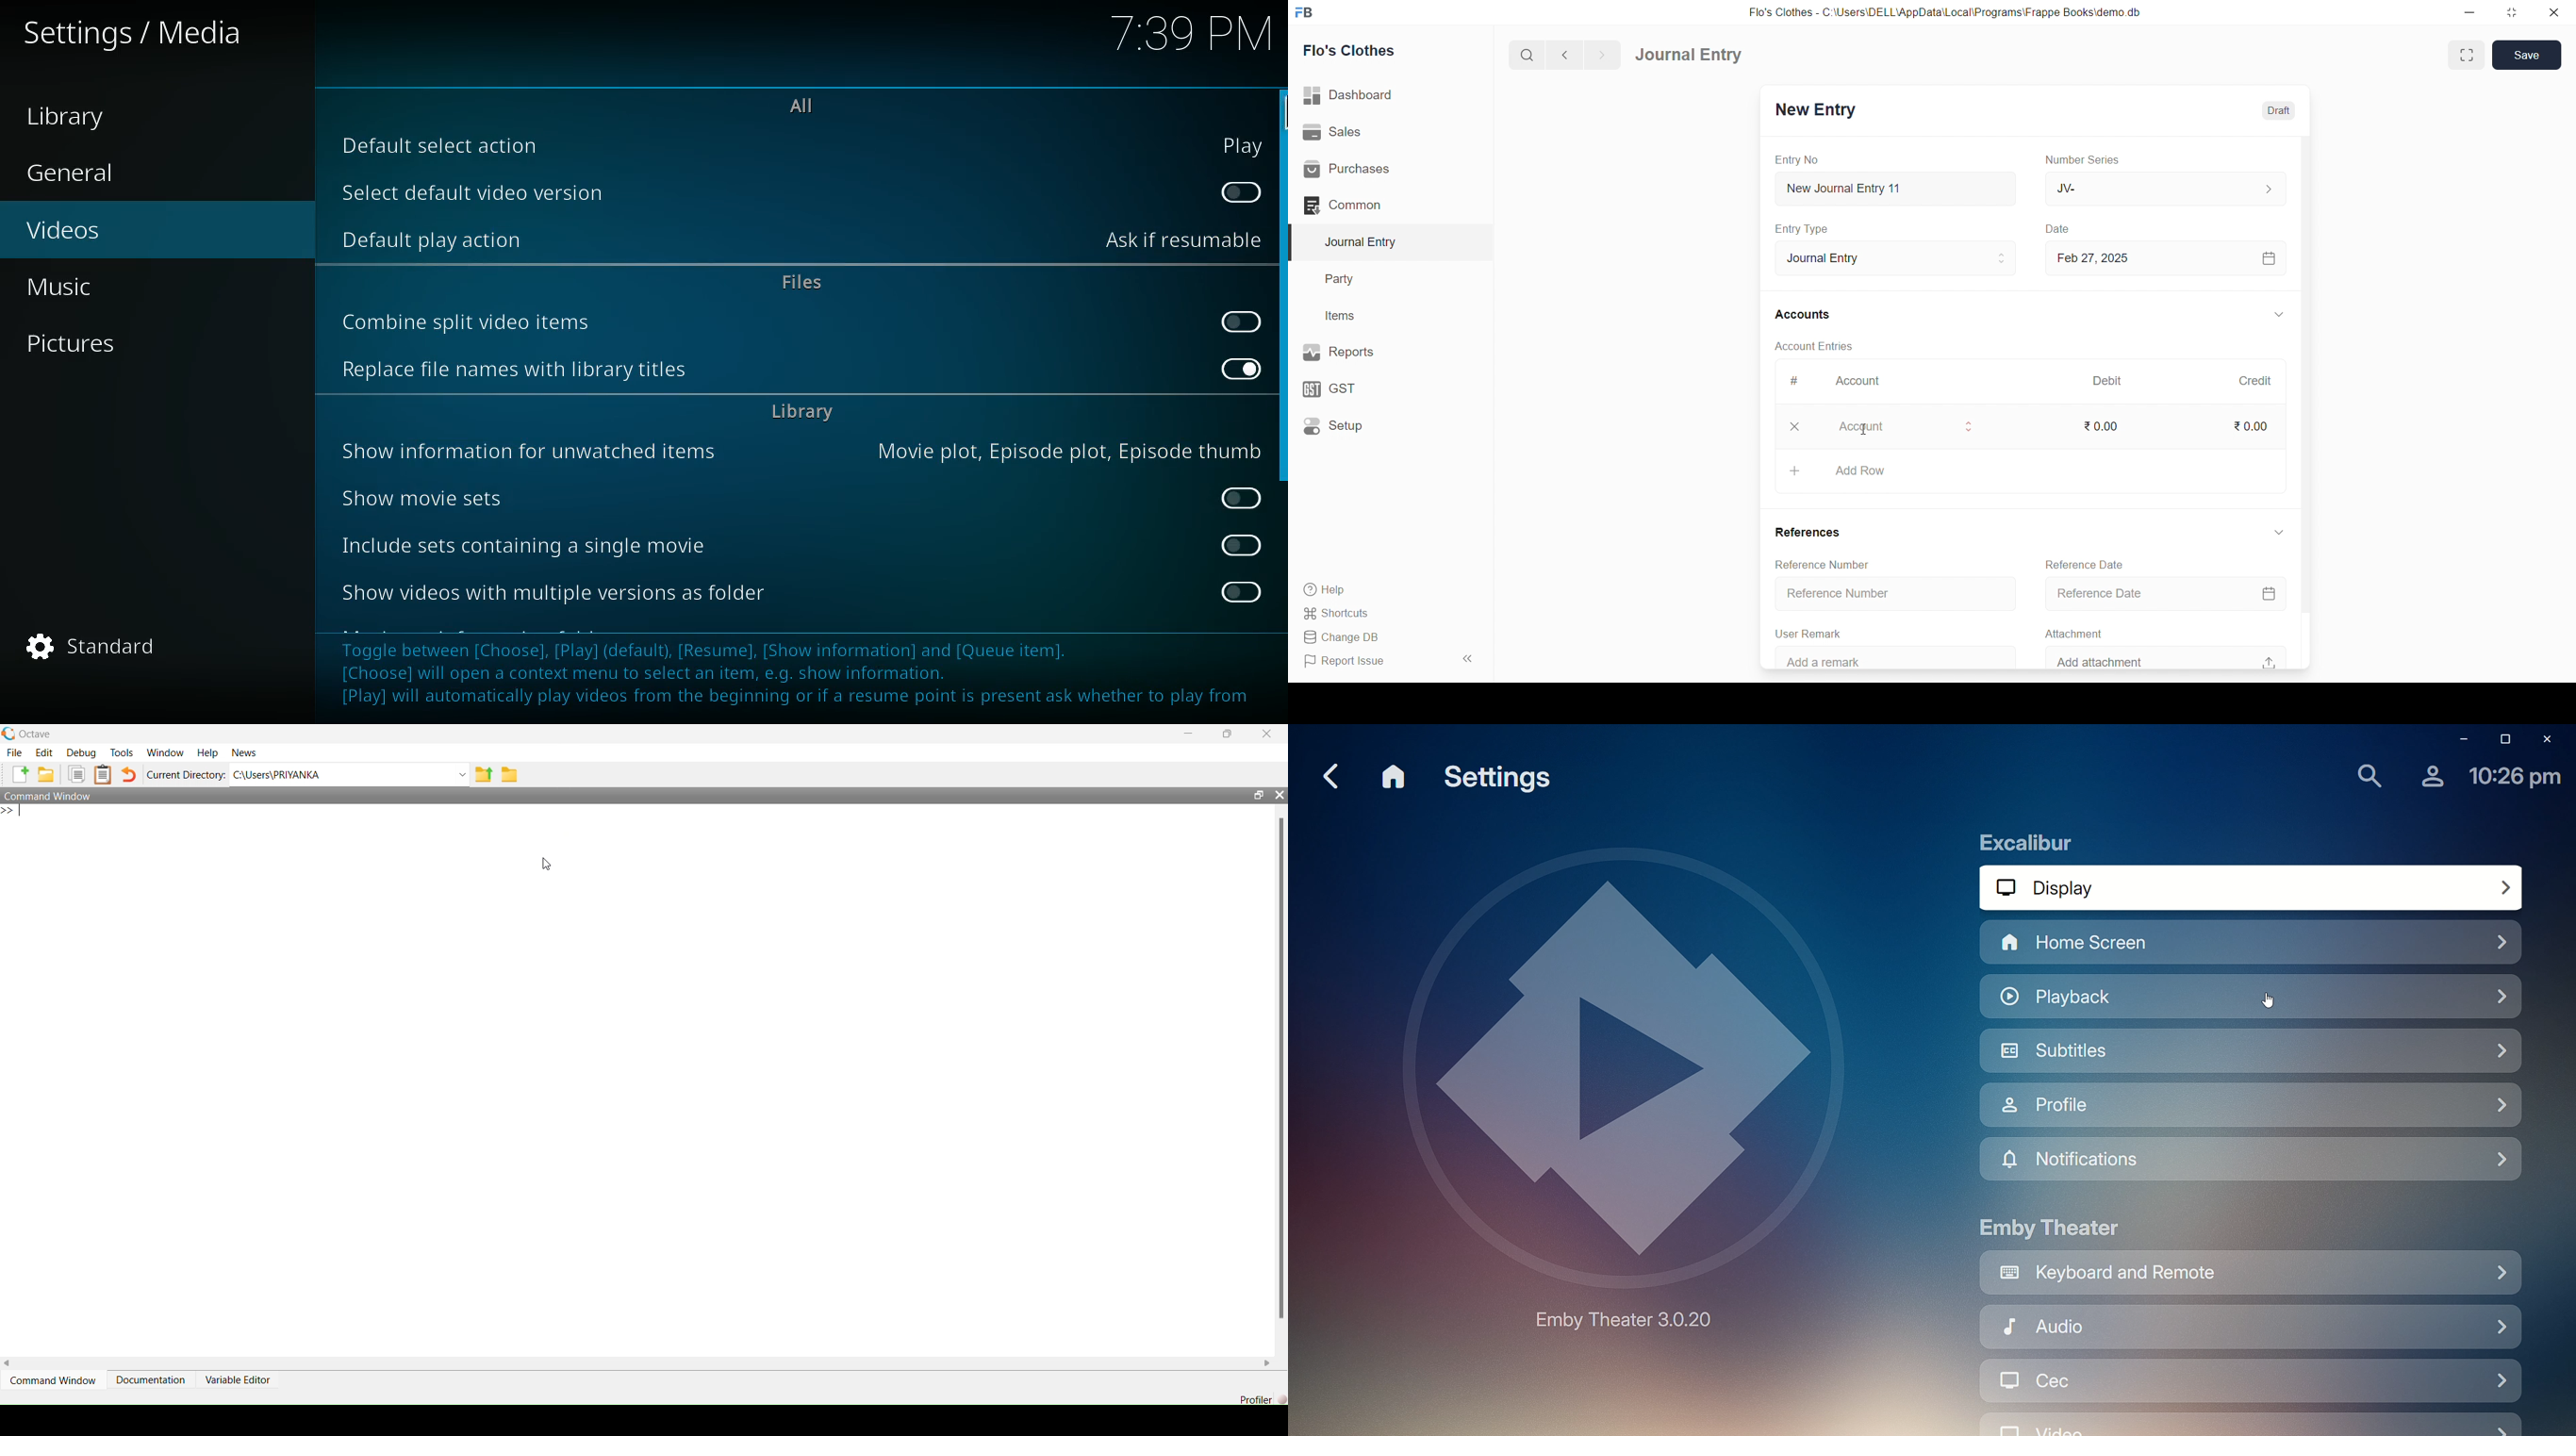 The width and height of the screenshot is (2576, 1456). I want to click on Reference Number, so click(1820, 565).